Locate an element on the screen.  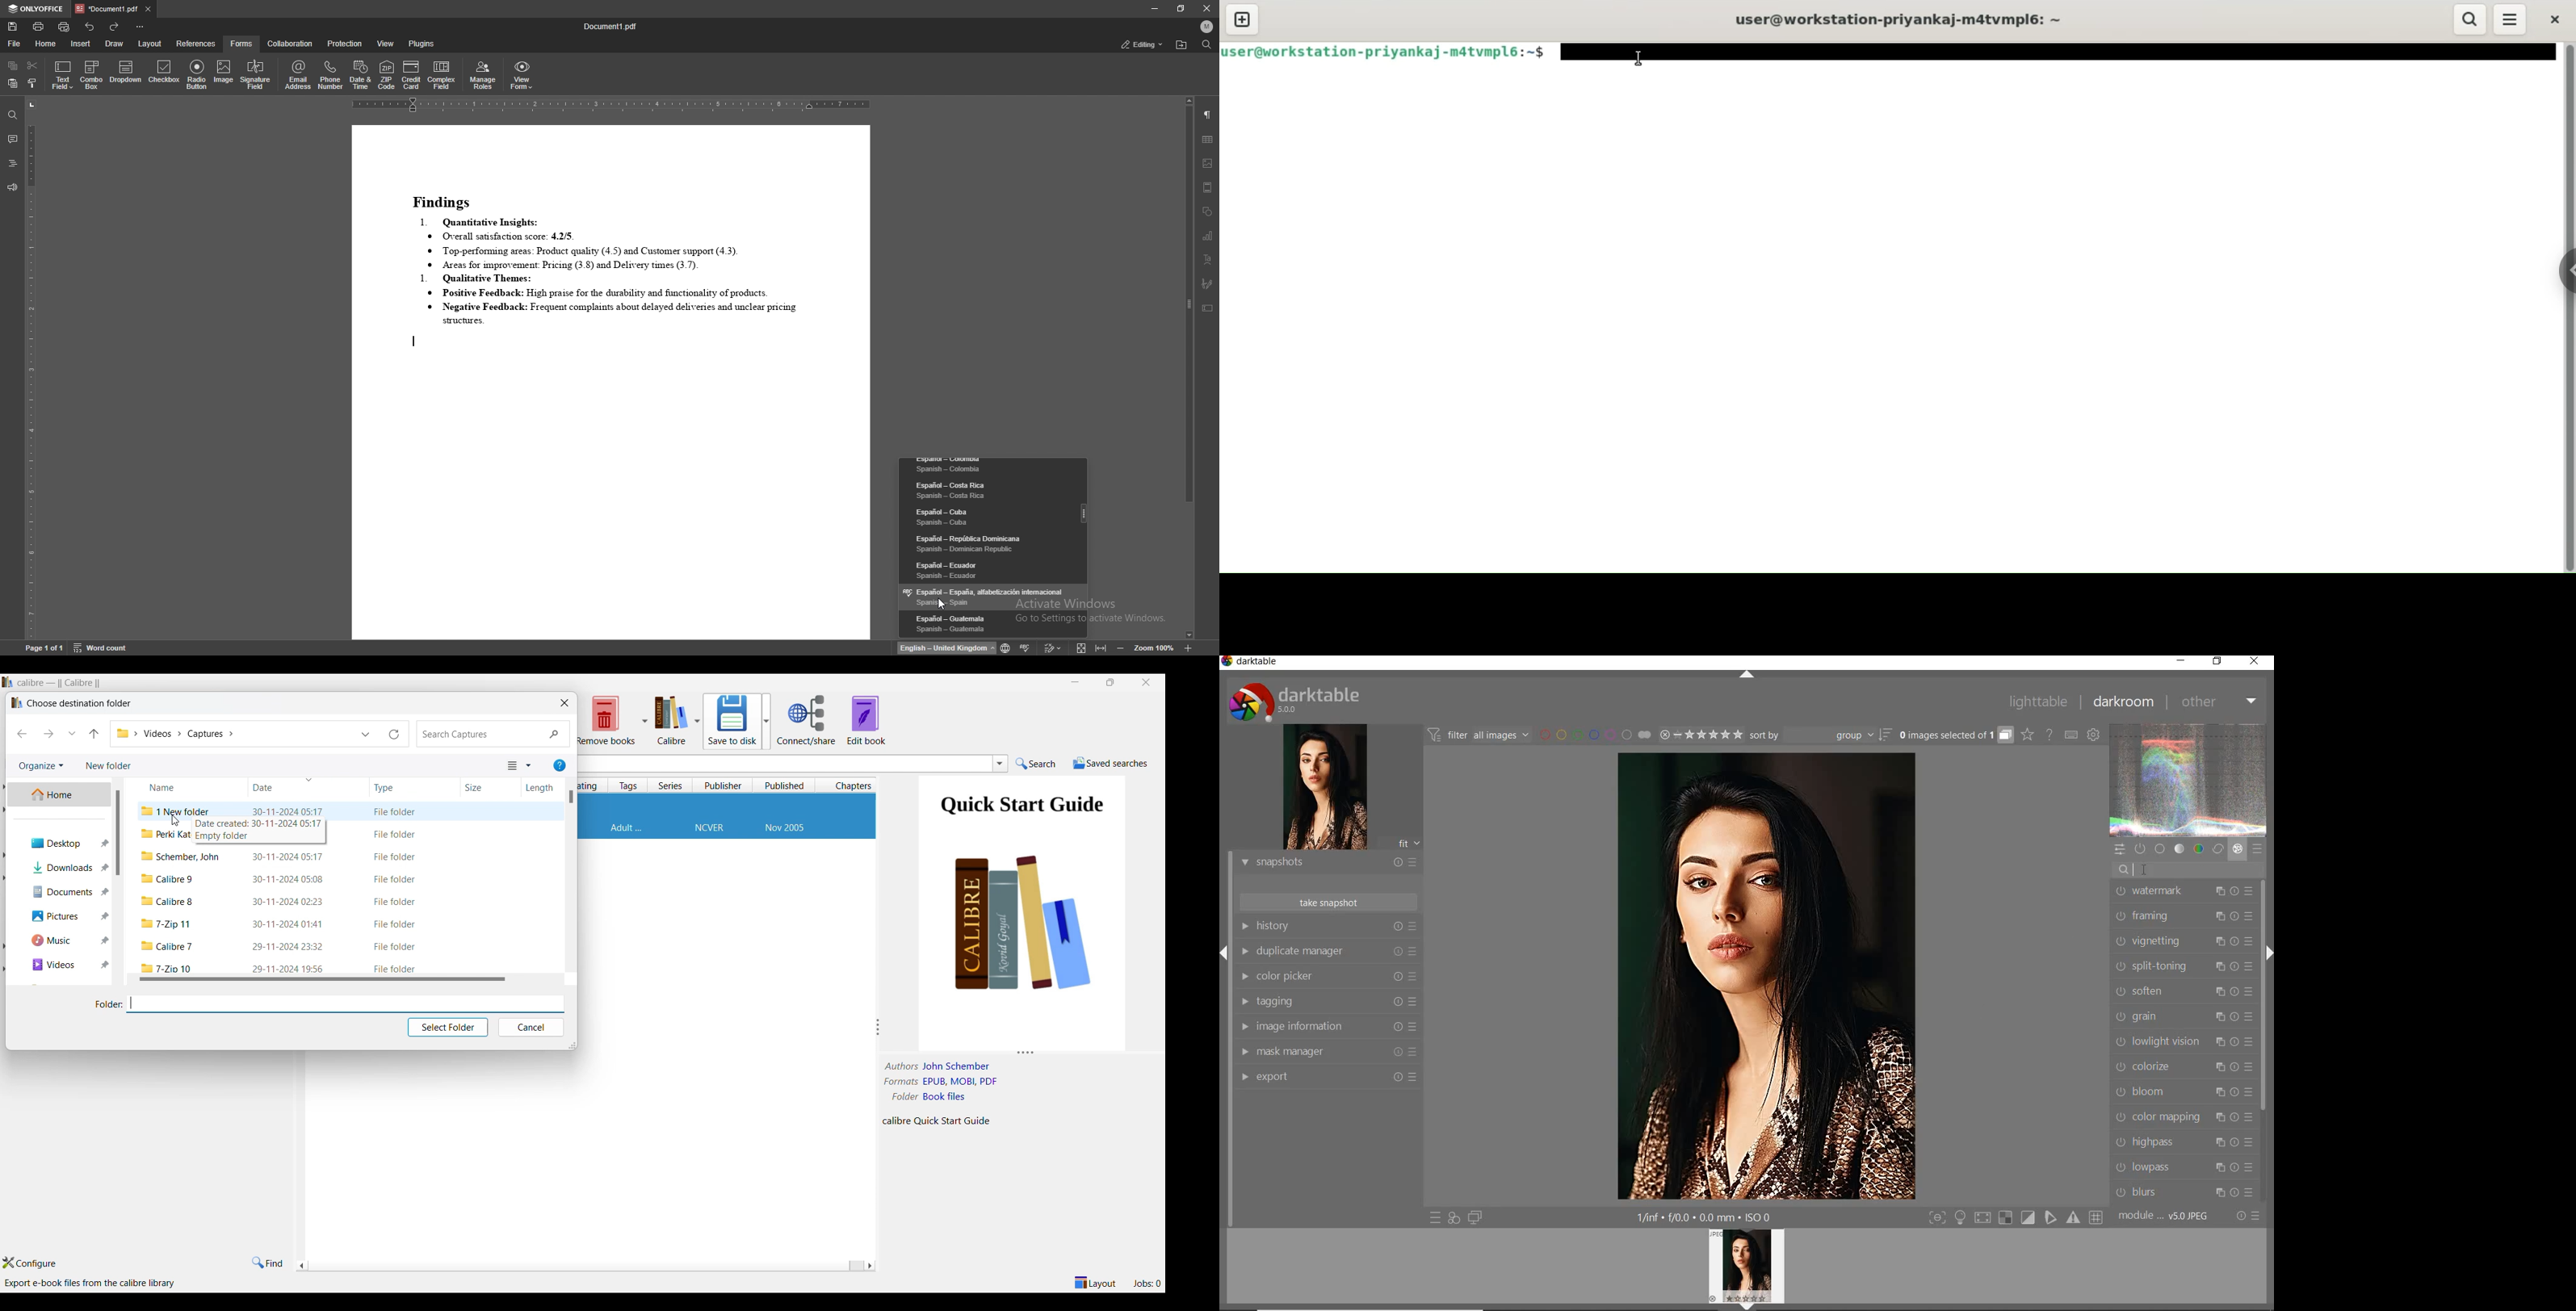
COLOR PICKER is located at coordinates (1327, 978).